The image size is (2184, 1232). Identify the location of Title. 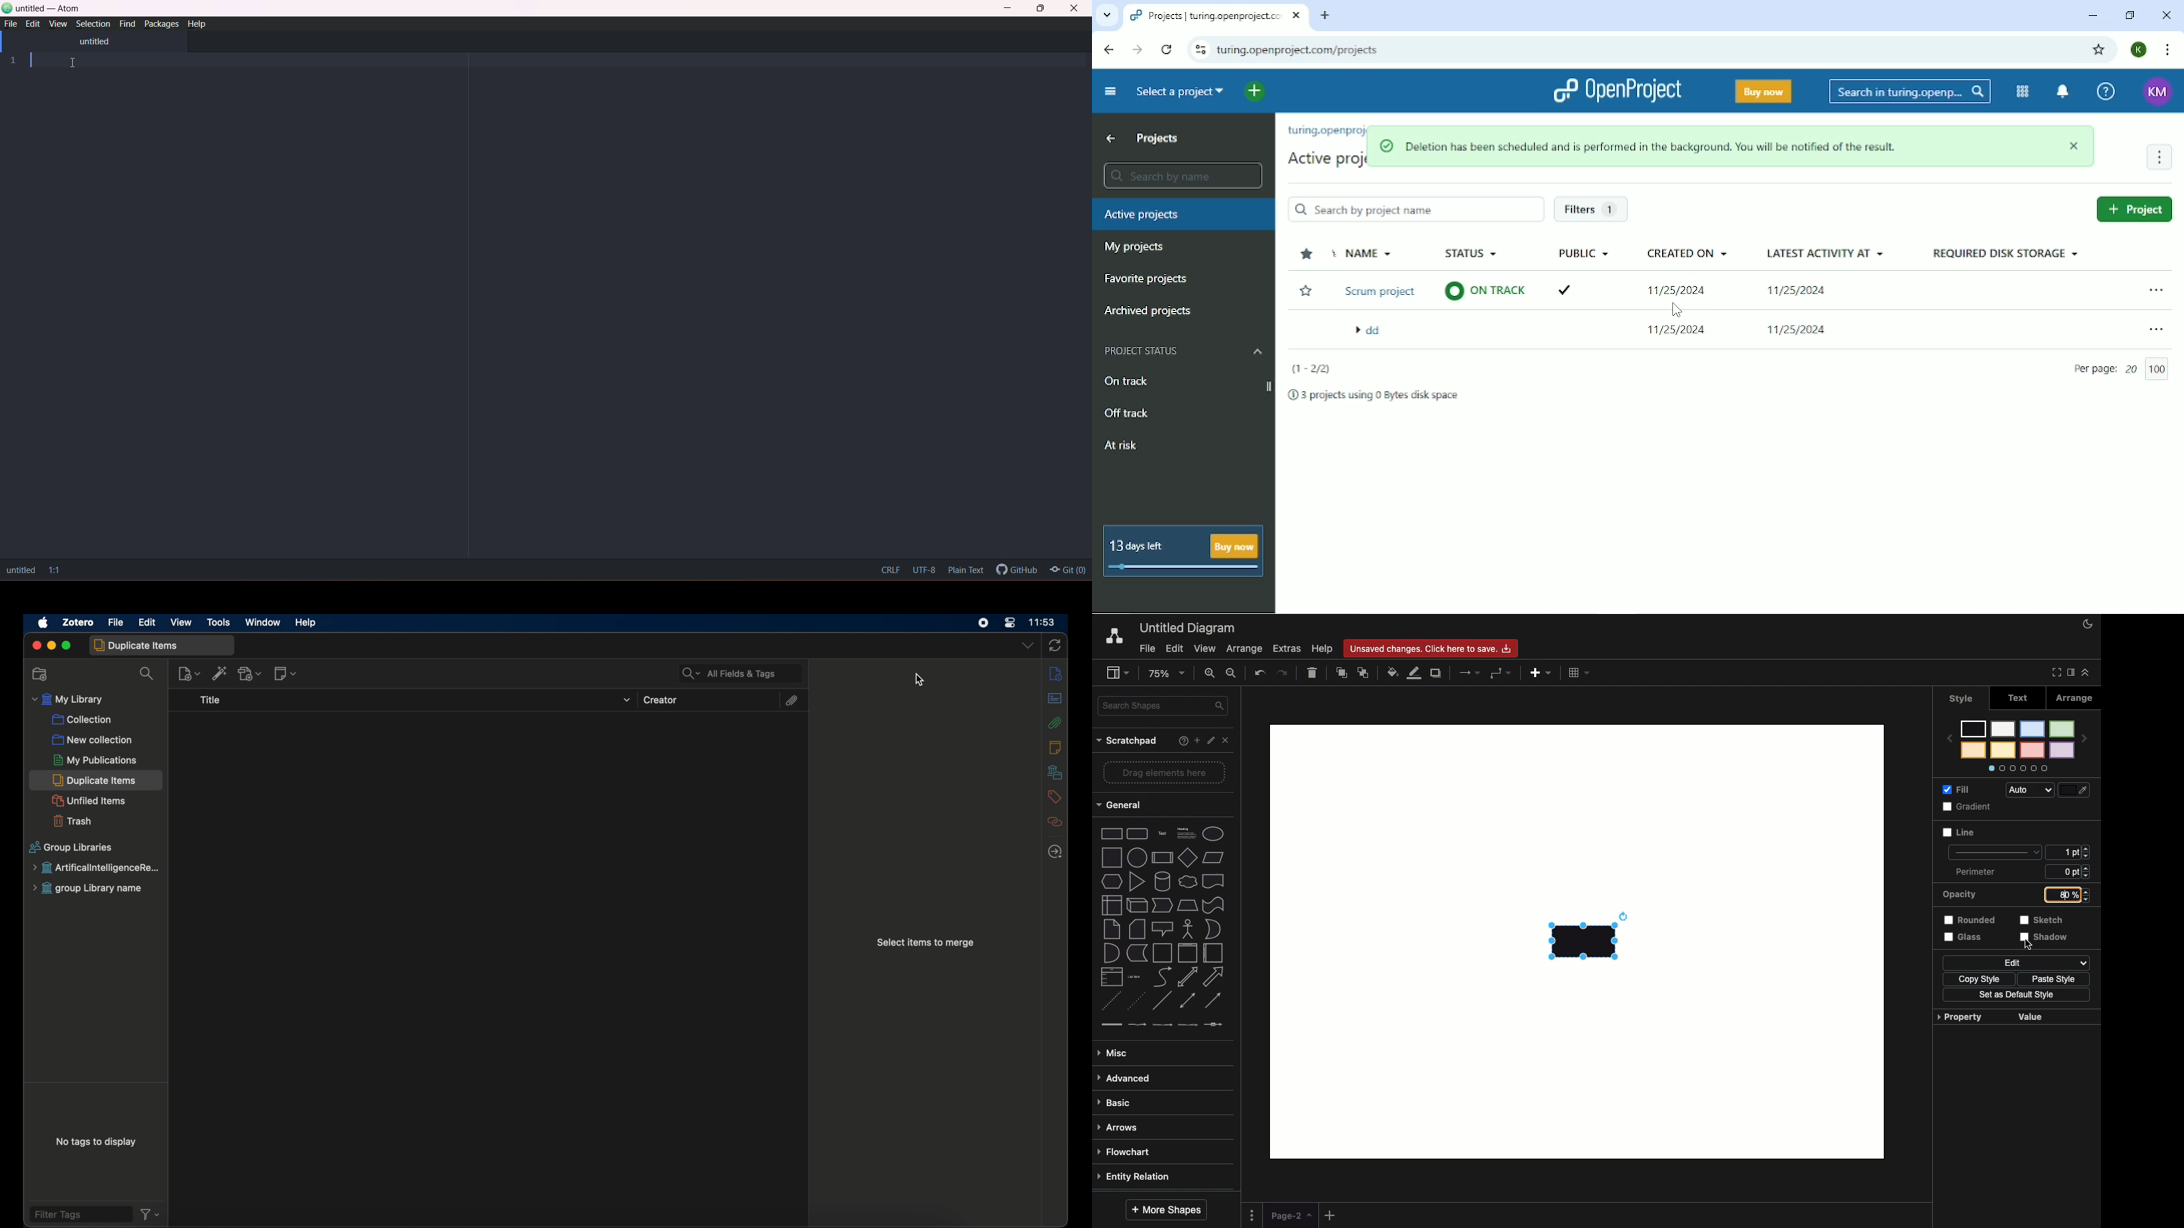
(217, 700).